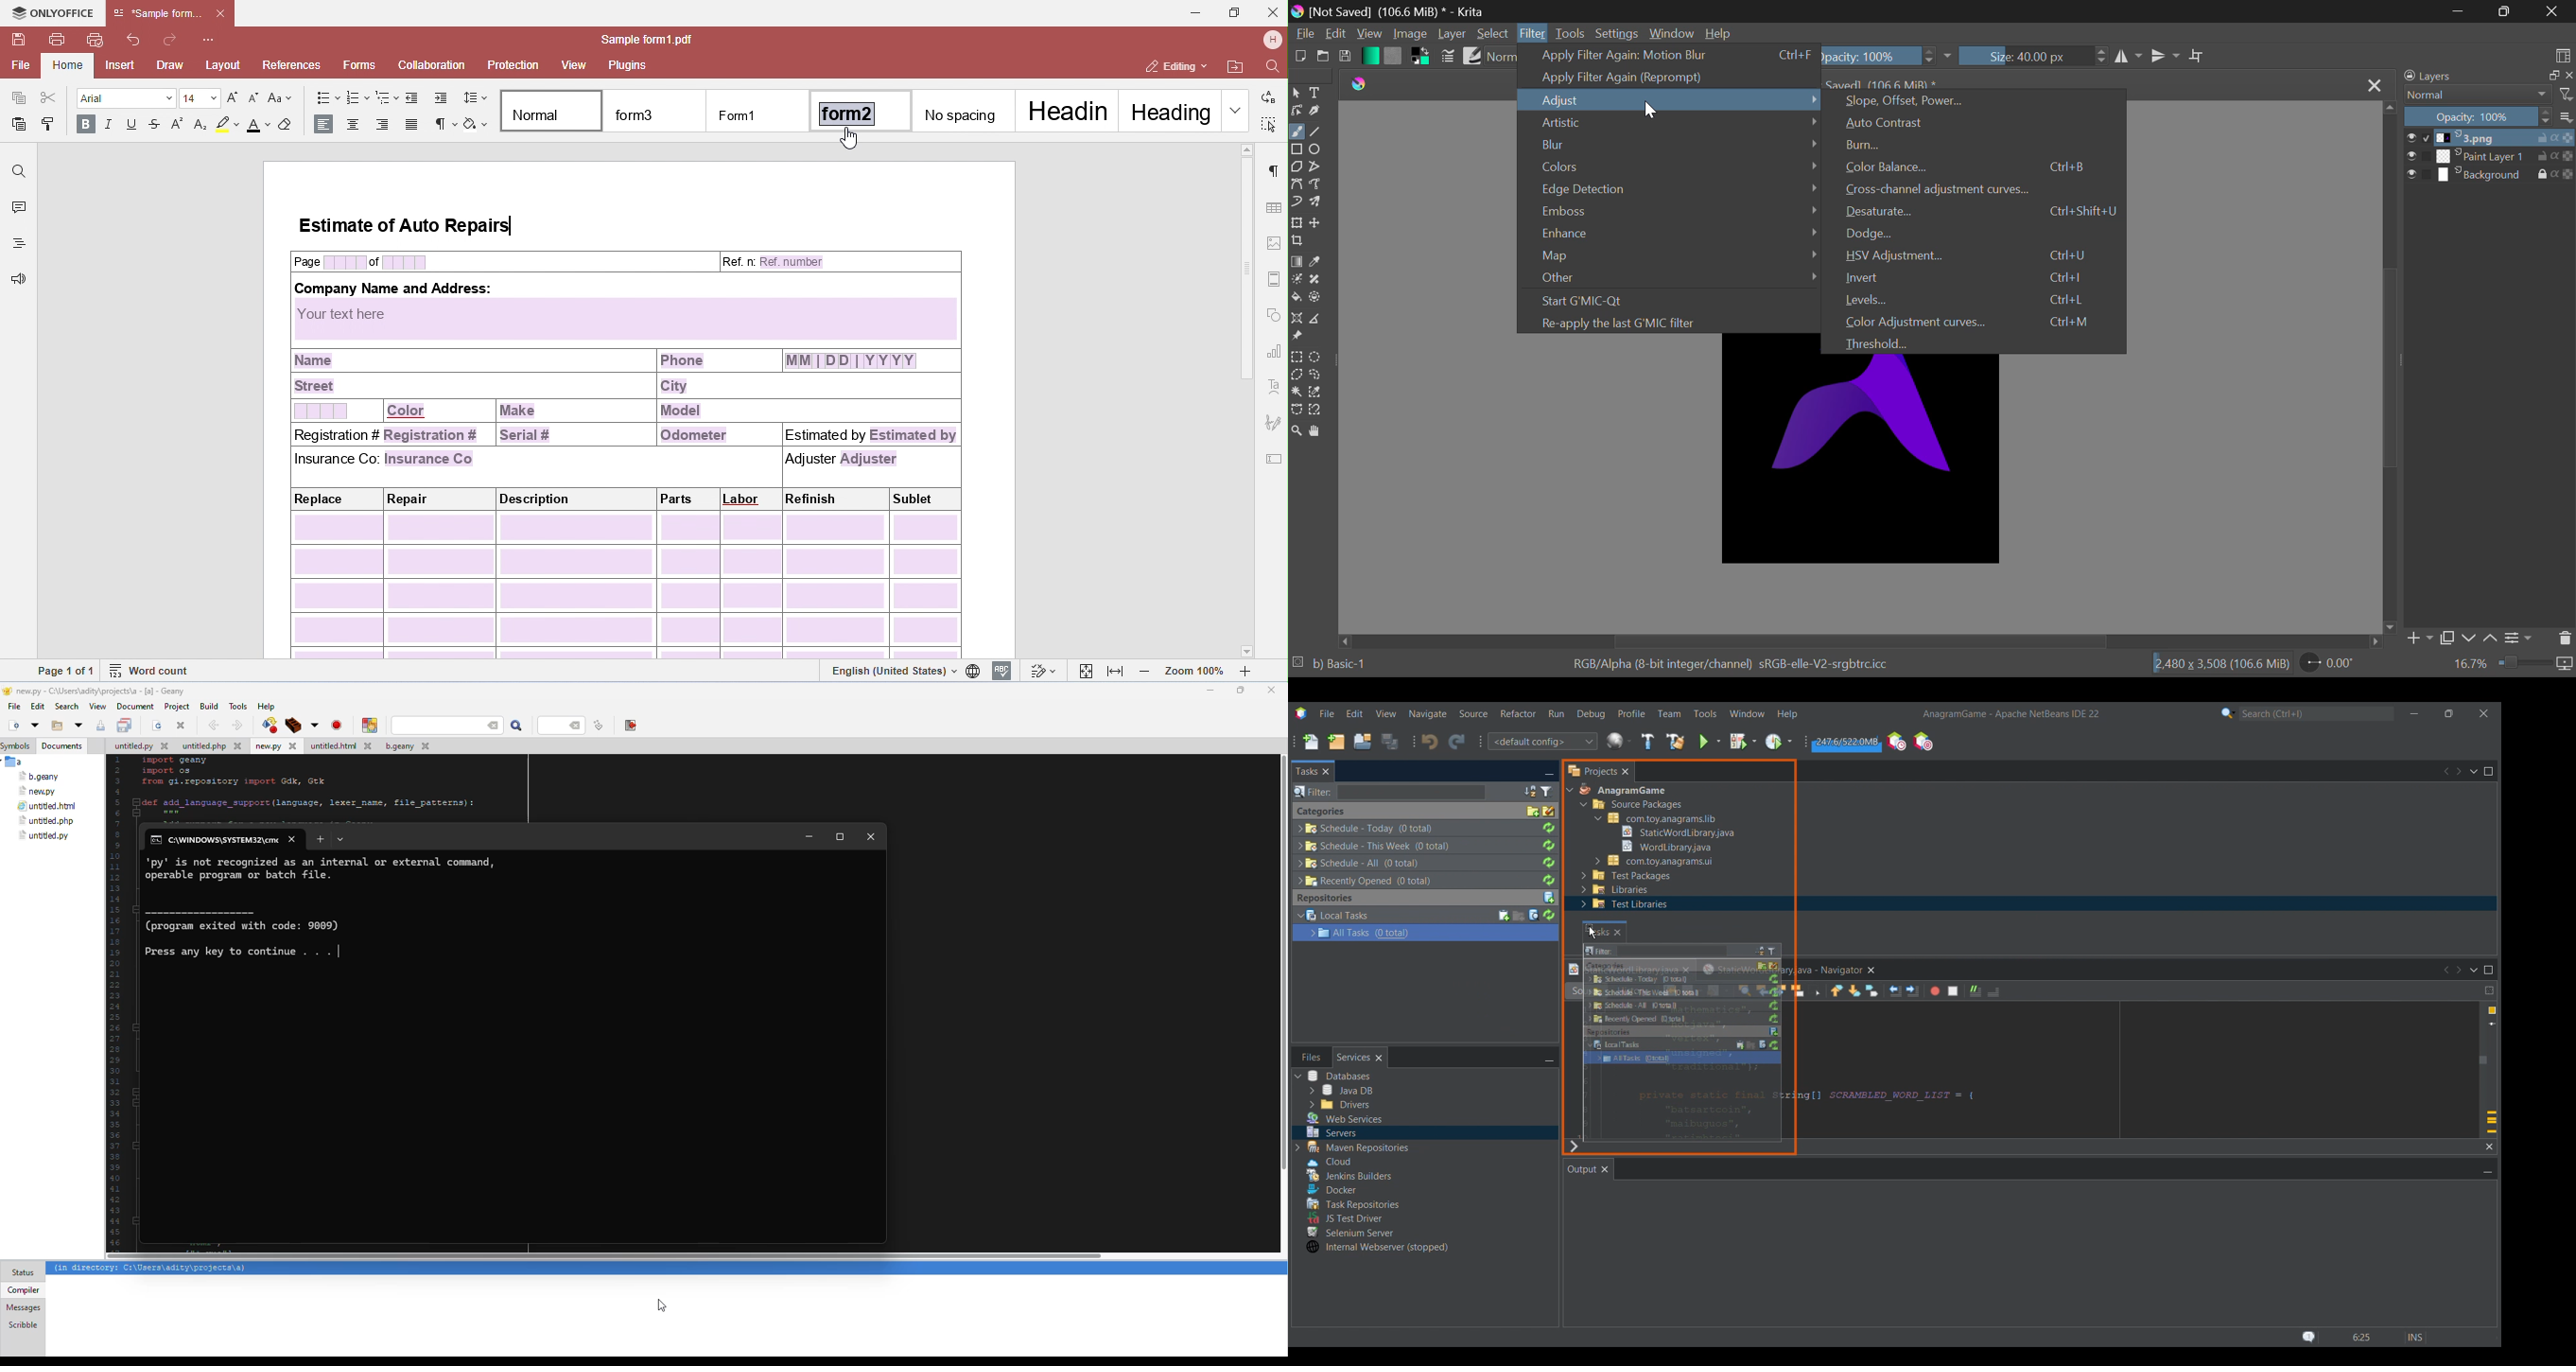 The height and width of the screenshot is (1372, 2576). Describe the element at coordinates (1548, 915) in the screenshot. I see `Refresh` at that location.